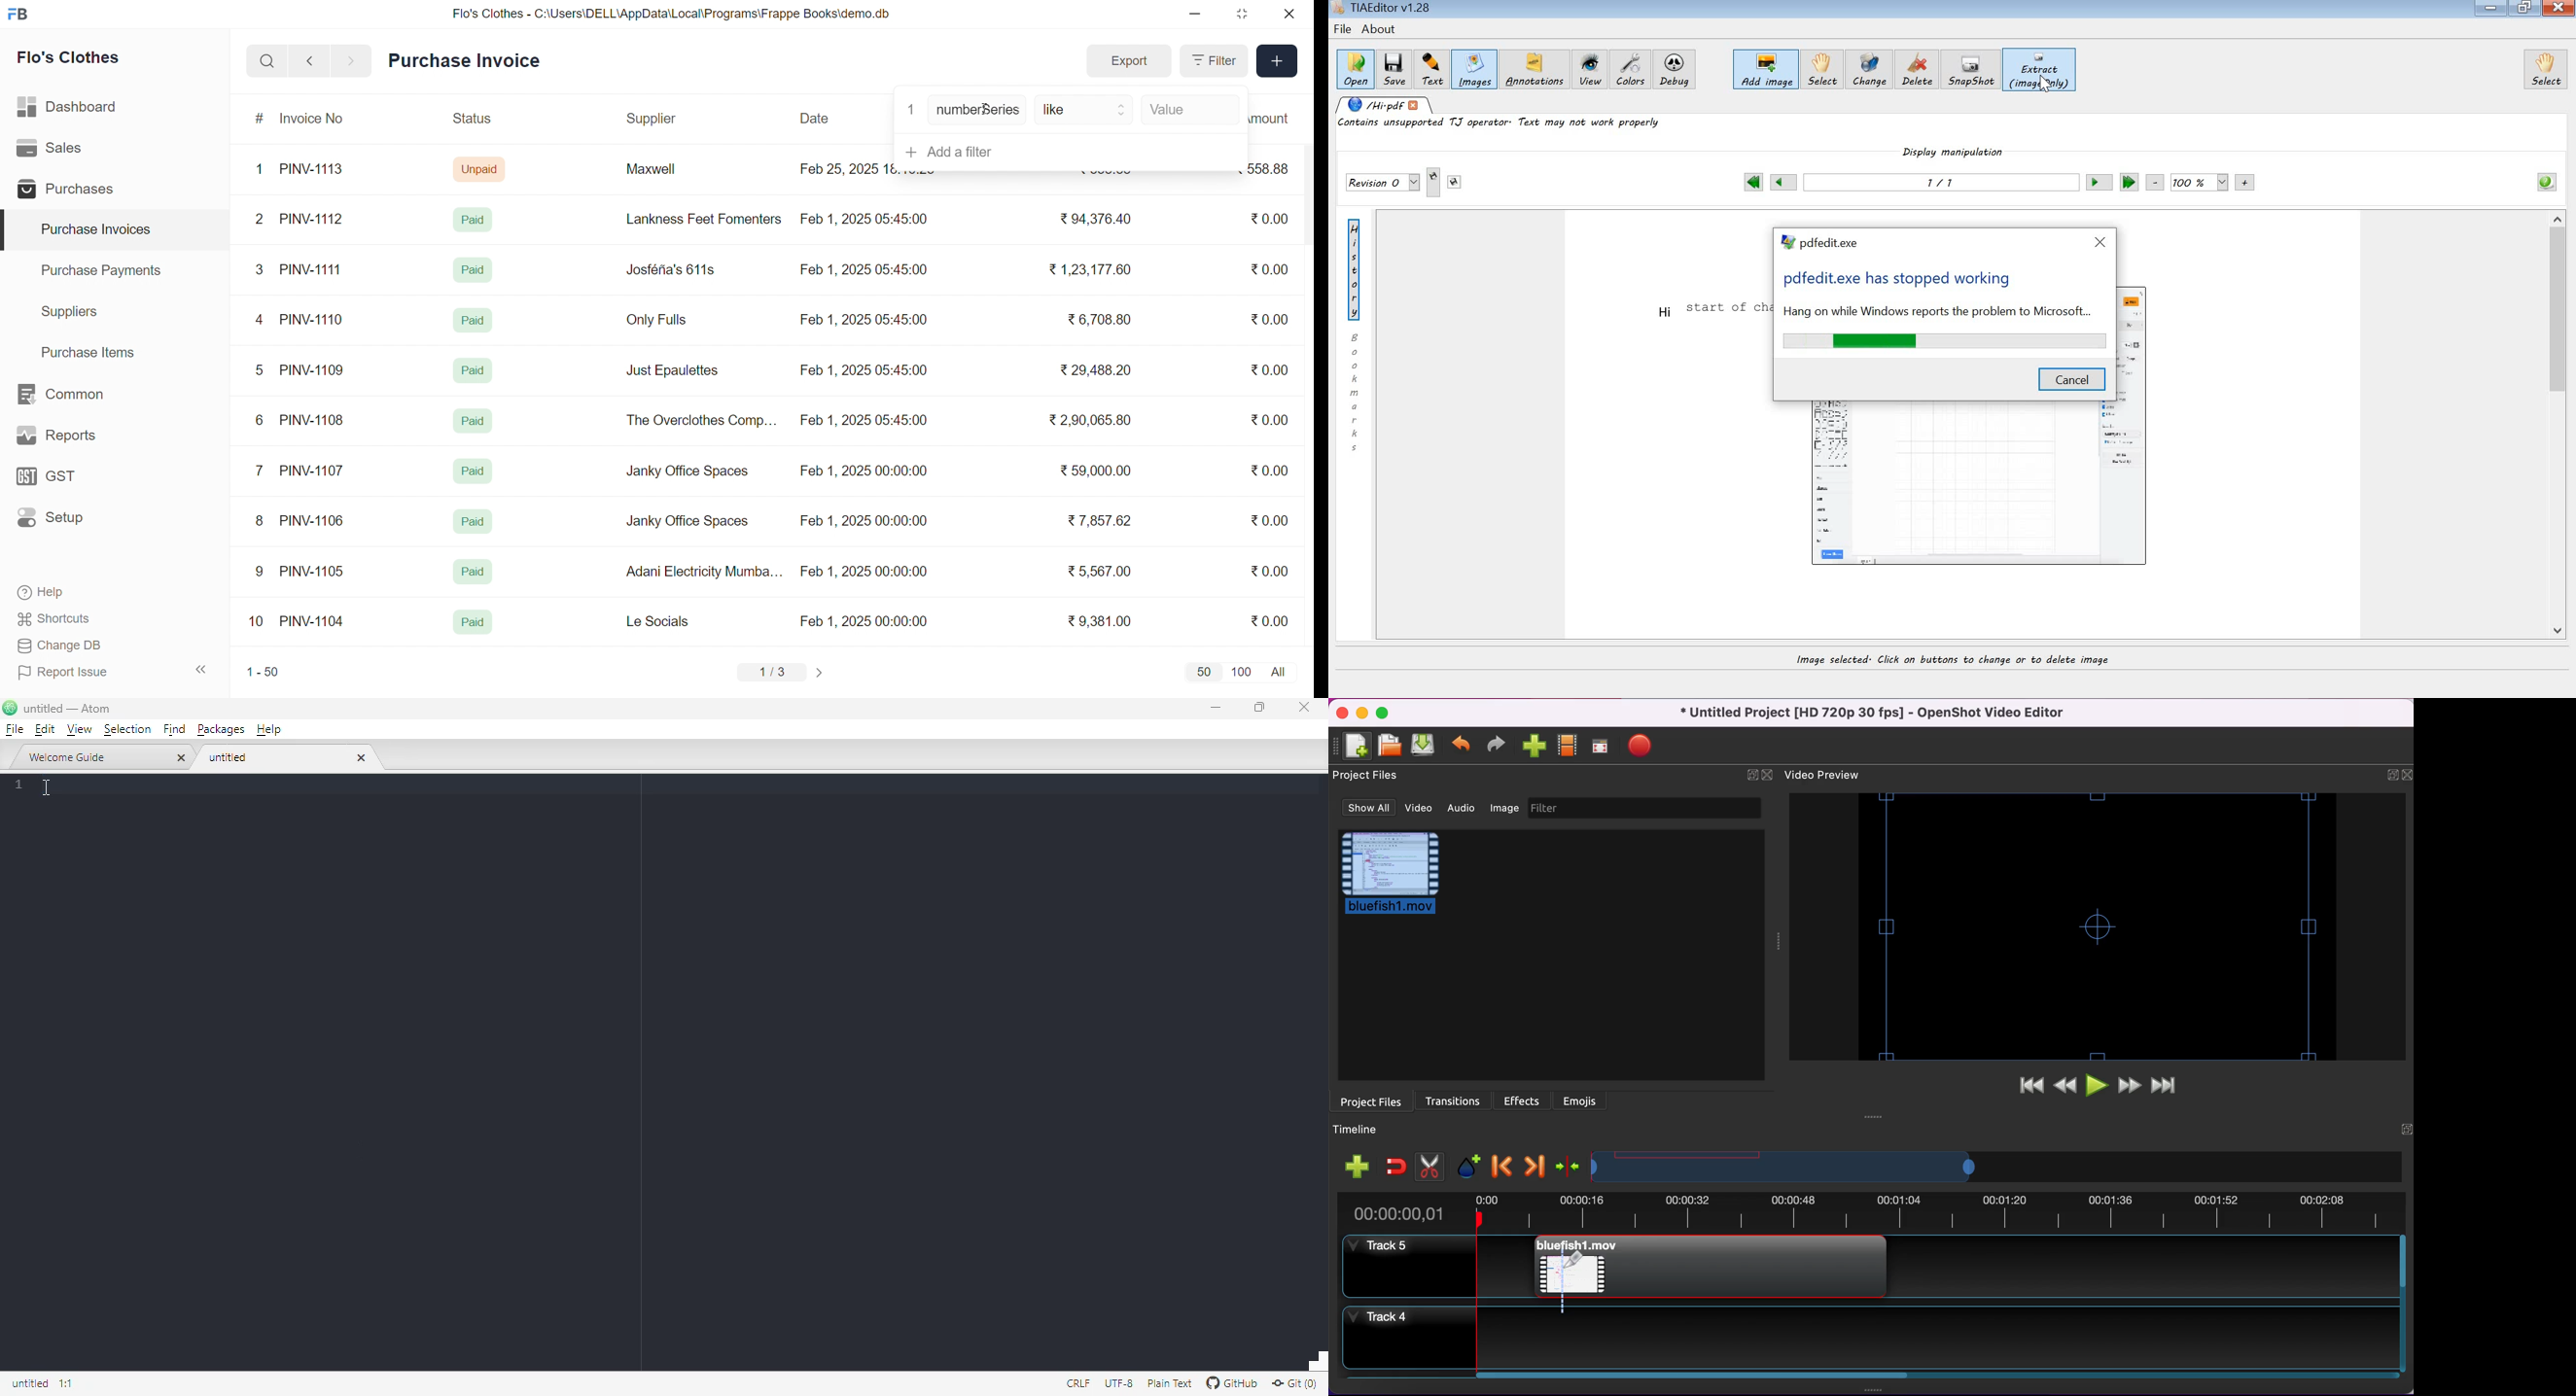 This screenshot has width=2576, height=1400. What do you see at coordinates (13, 729) in the screenshot?
I see `file` at bounding box center [13, 729].